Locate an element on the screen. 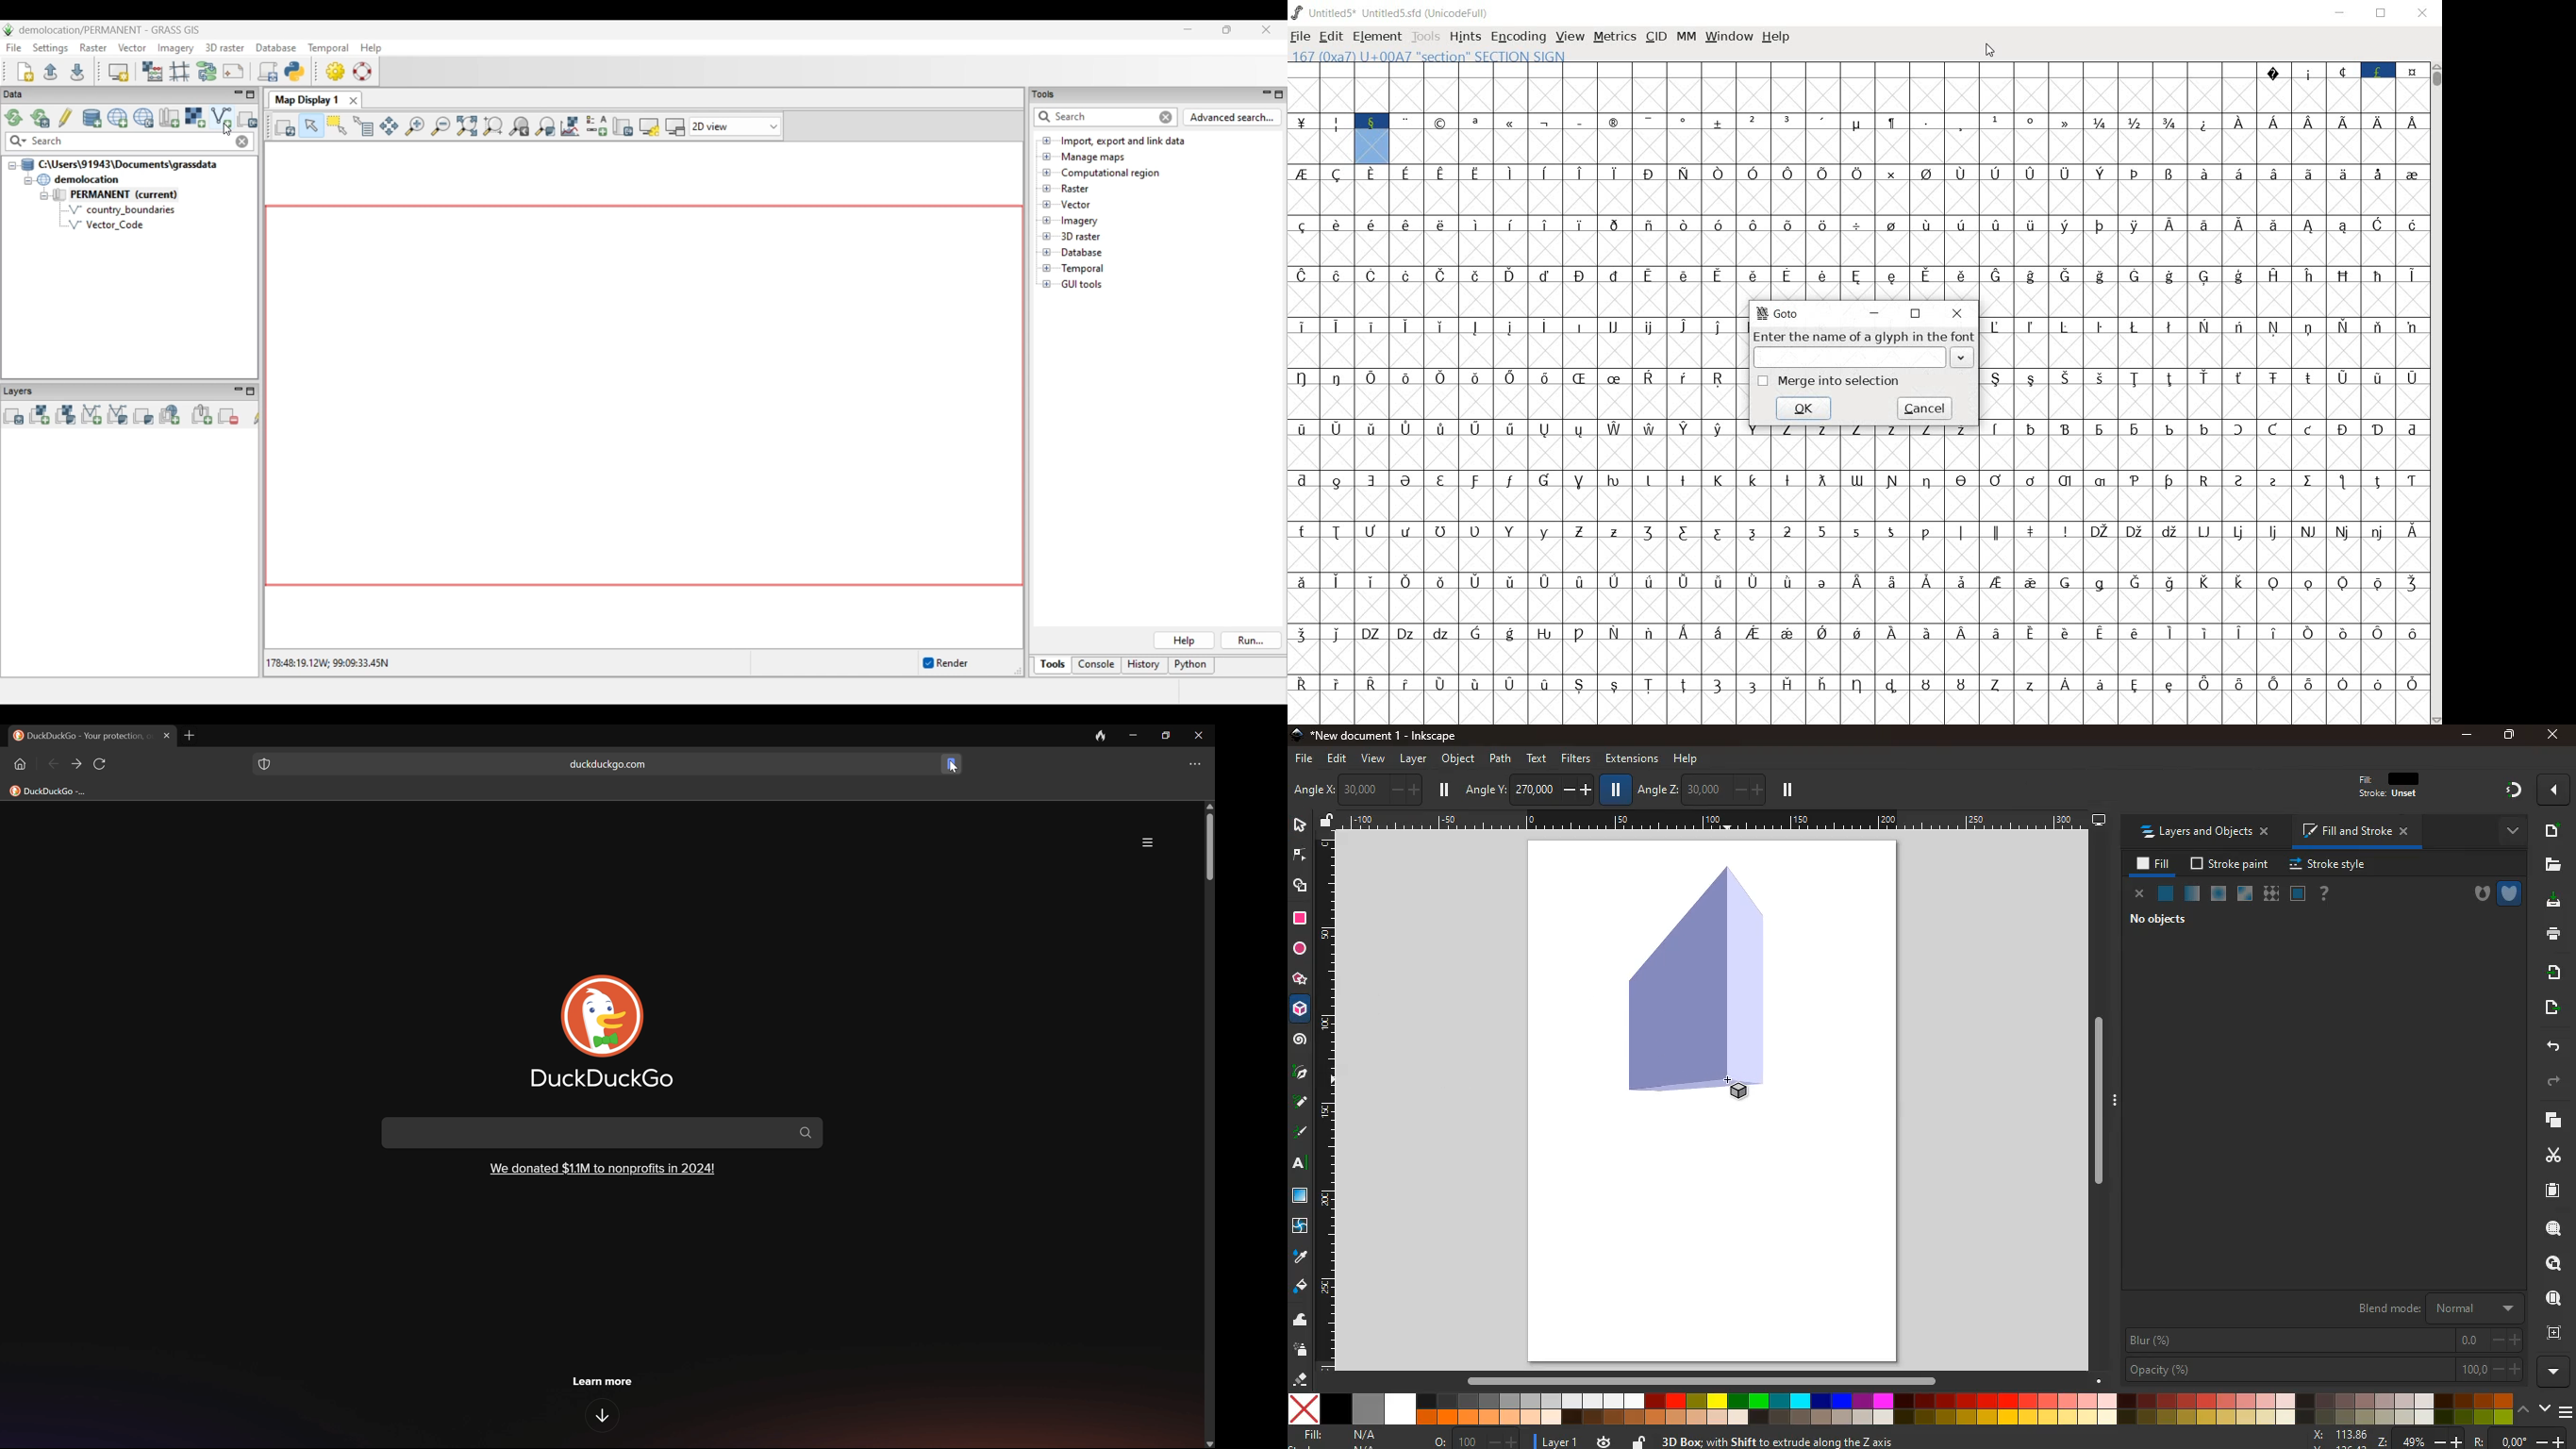  hole is located at coordinates (2475, 894).